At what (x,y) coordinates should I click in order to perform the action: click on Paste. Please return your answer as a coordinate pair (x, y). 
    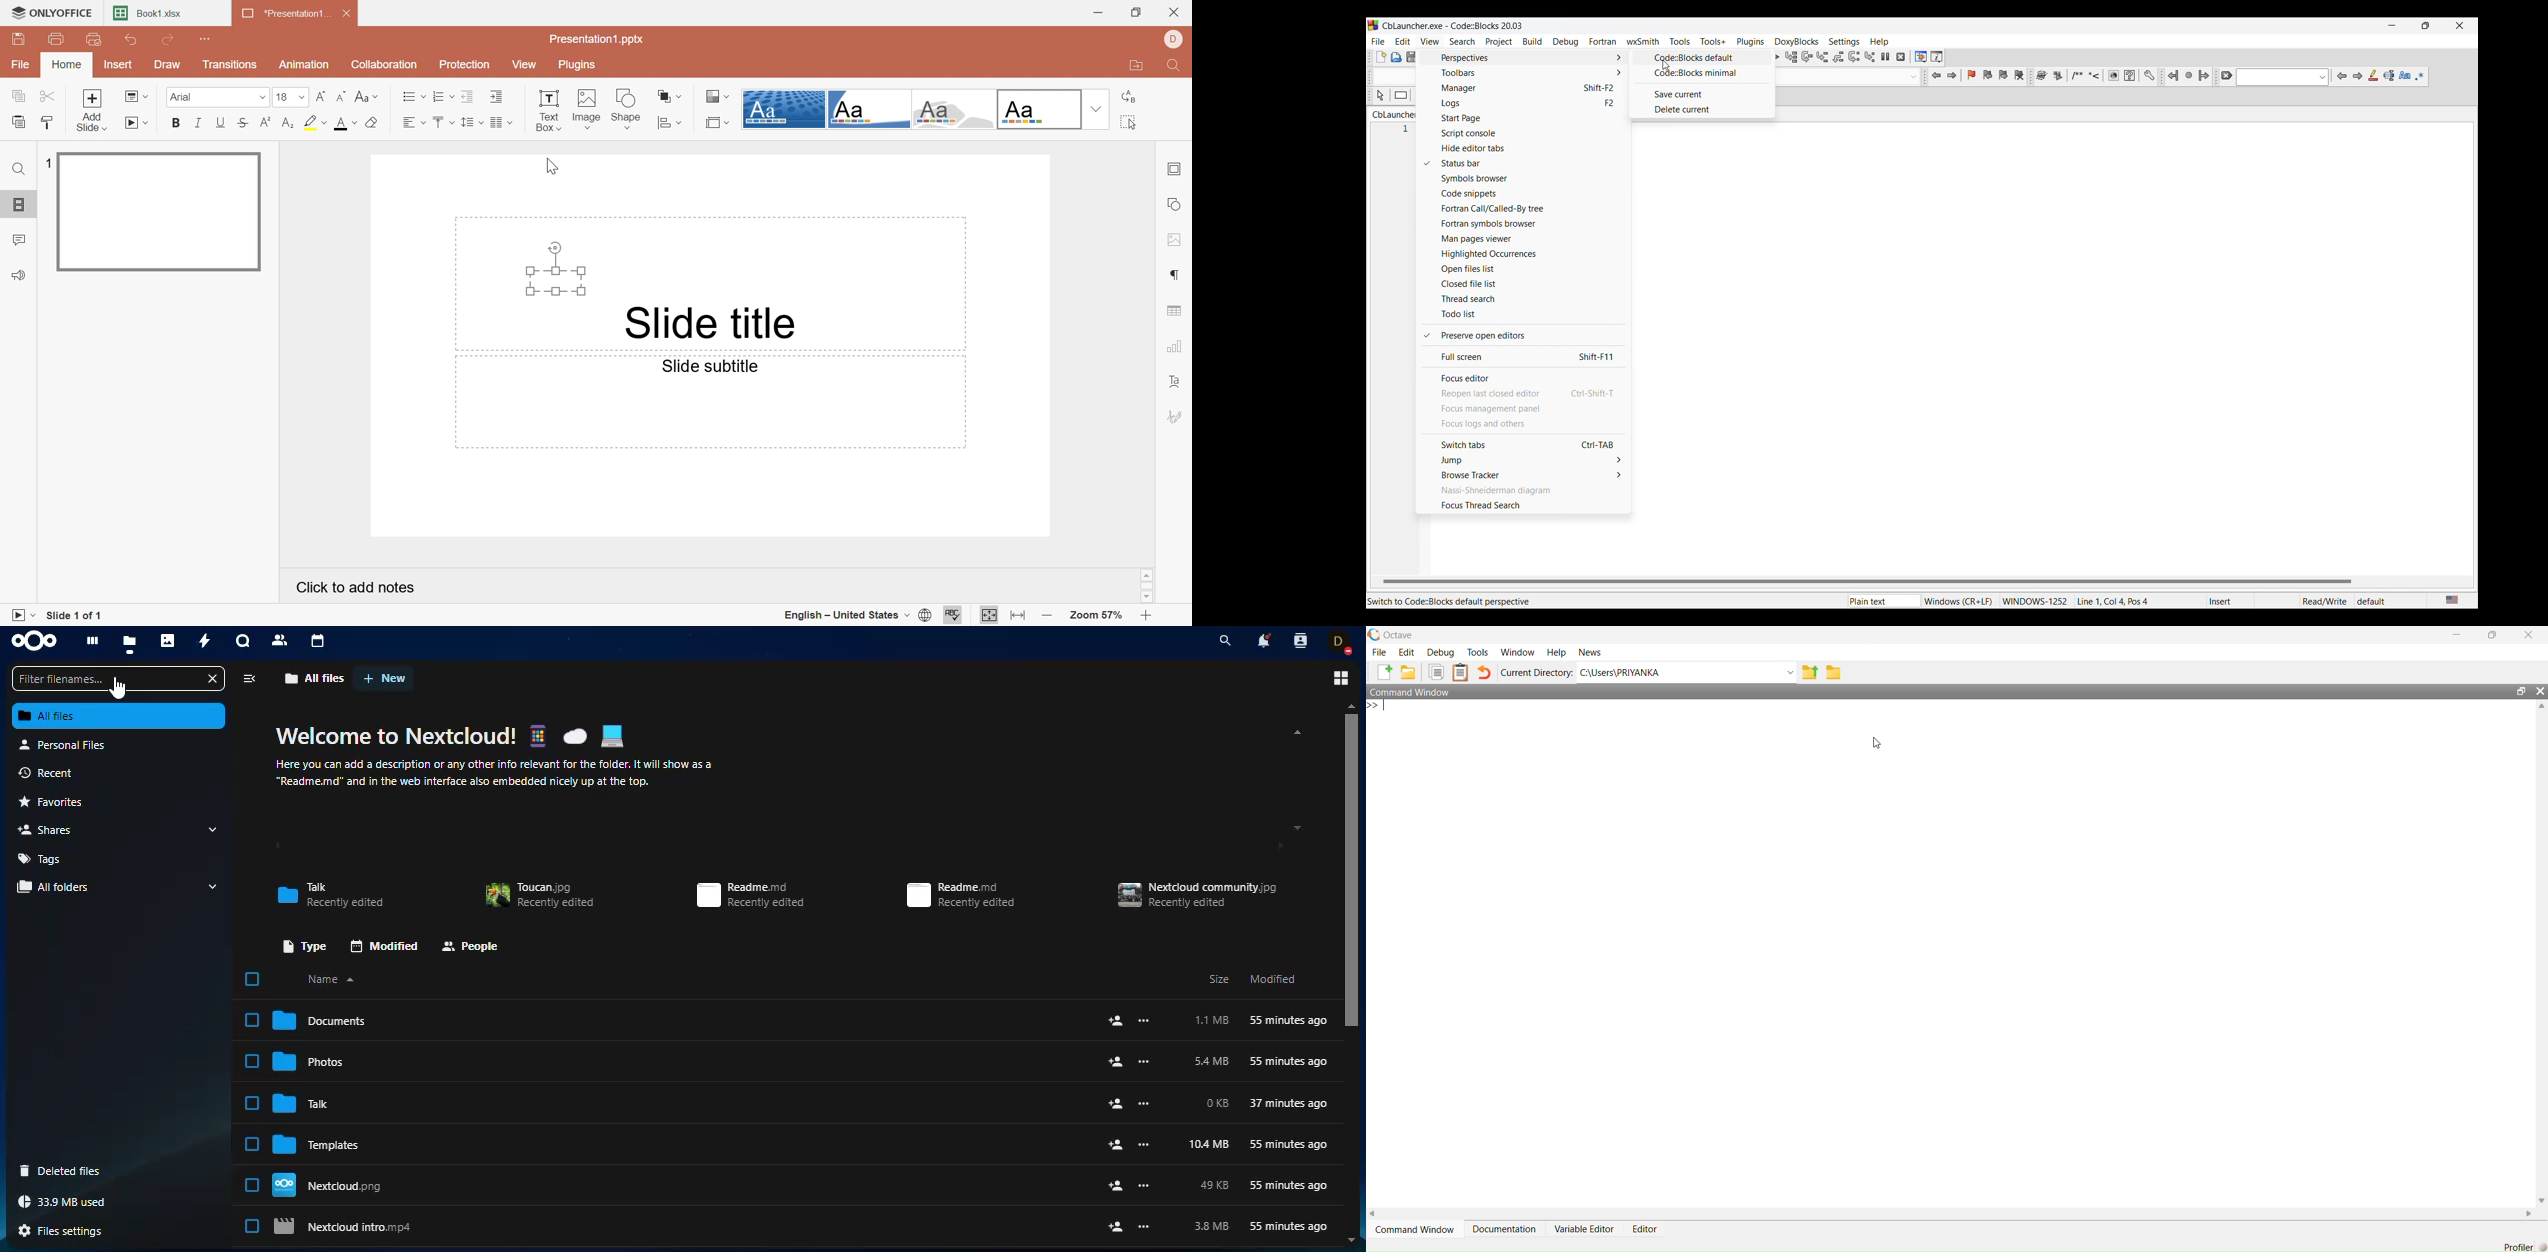
    Looking at the image, I should click on (17, 122).